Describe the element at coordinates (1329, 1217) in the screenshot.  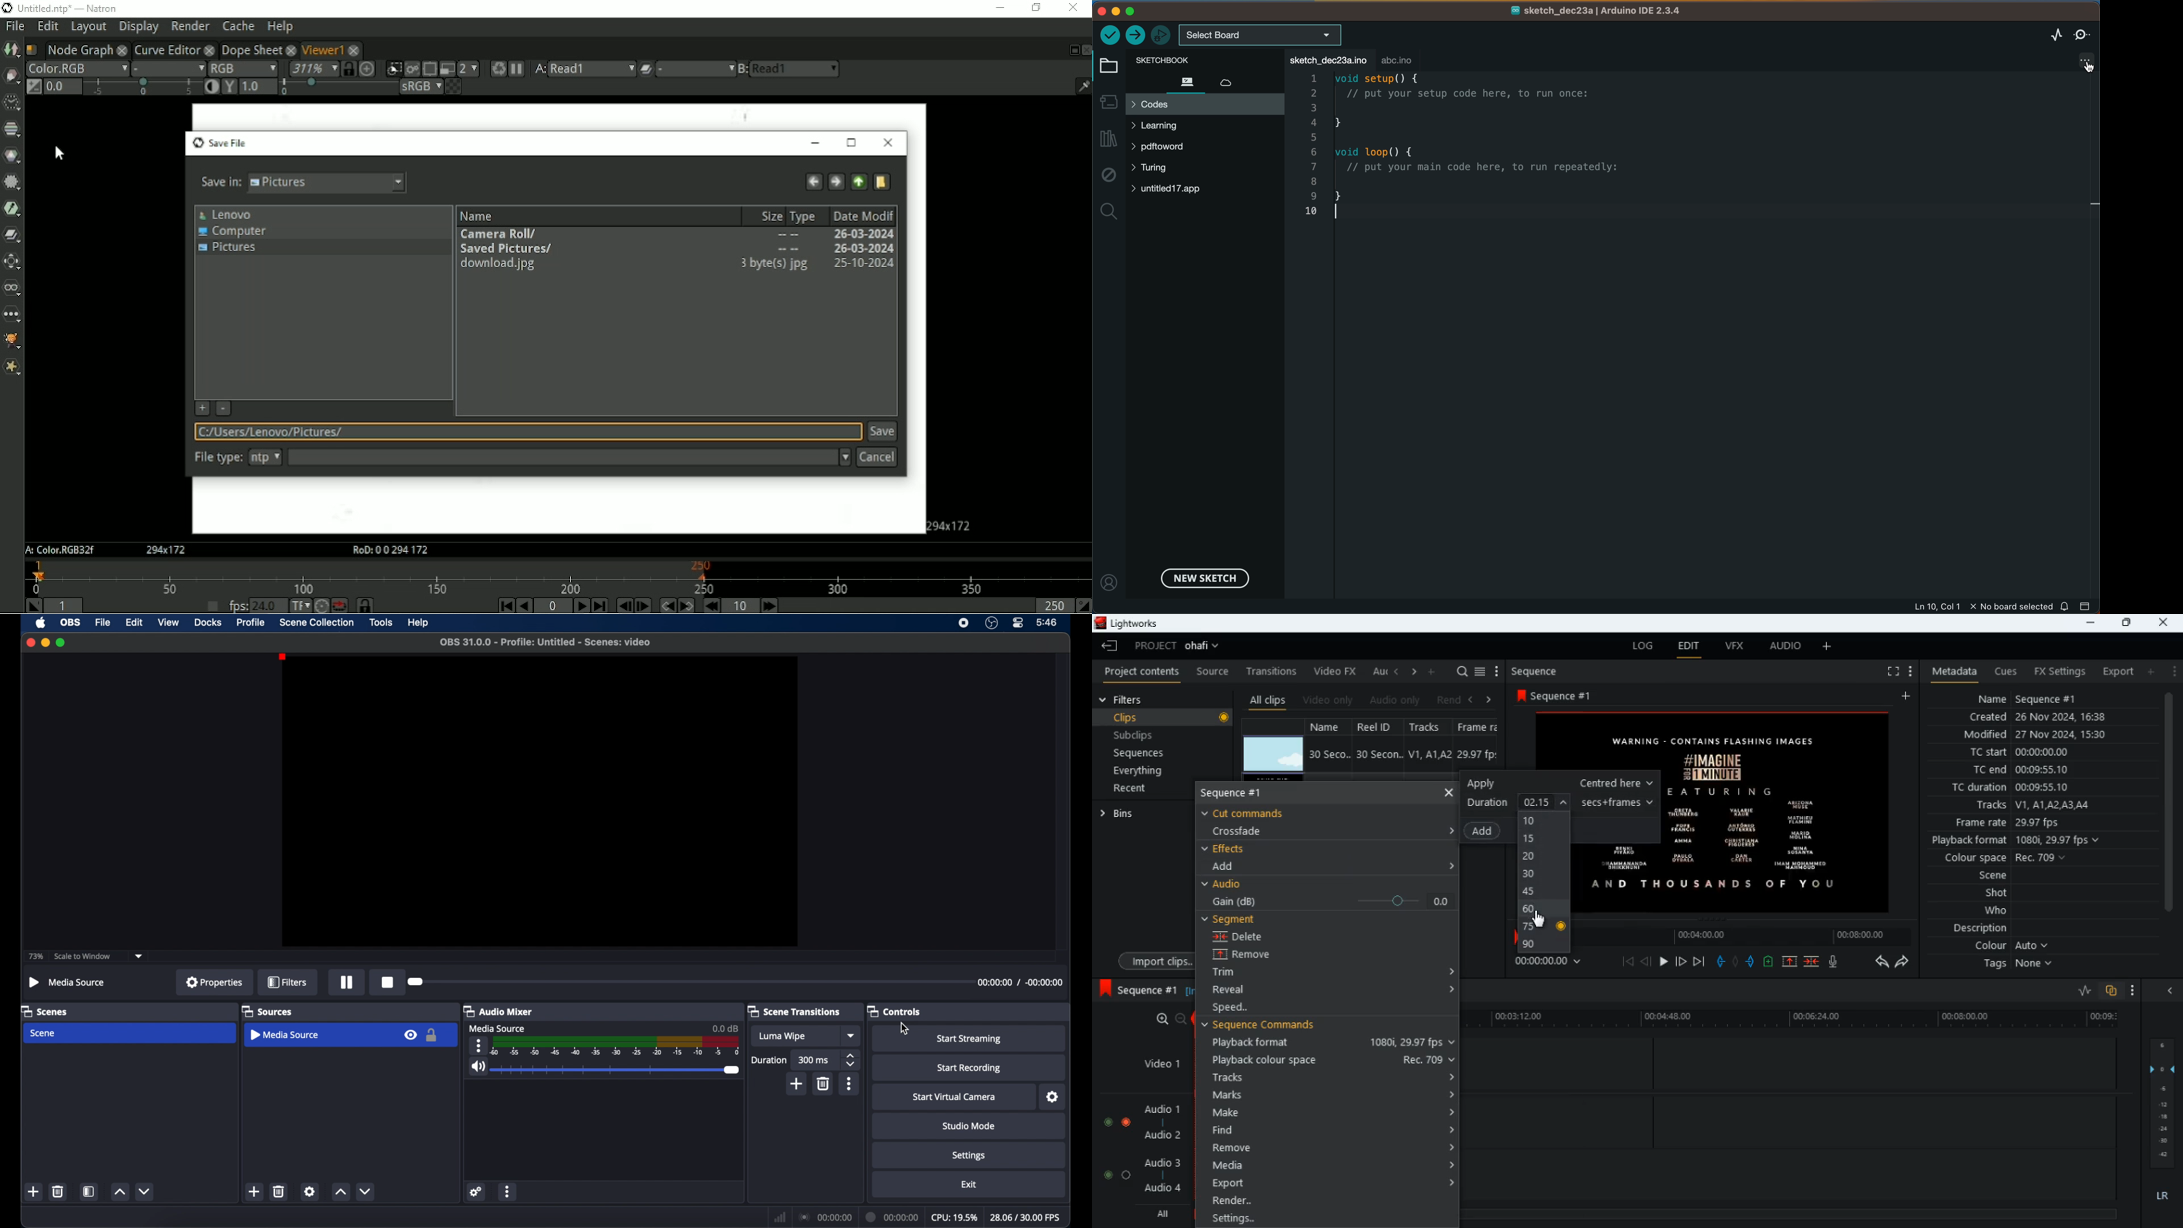
I see `Settings` at that location.